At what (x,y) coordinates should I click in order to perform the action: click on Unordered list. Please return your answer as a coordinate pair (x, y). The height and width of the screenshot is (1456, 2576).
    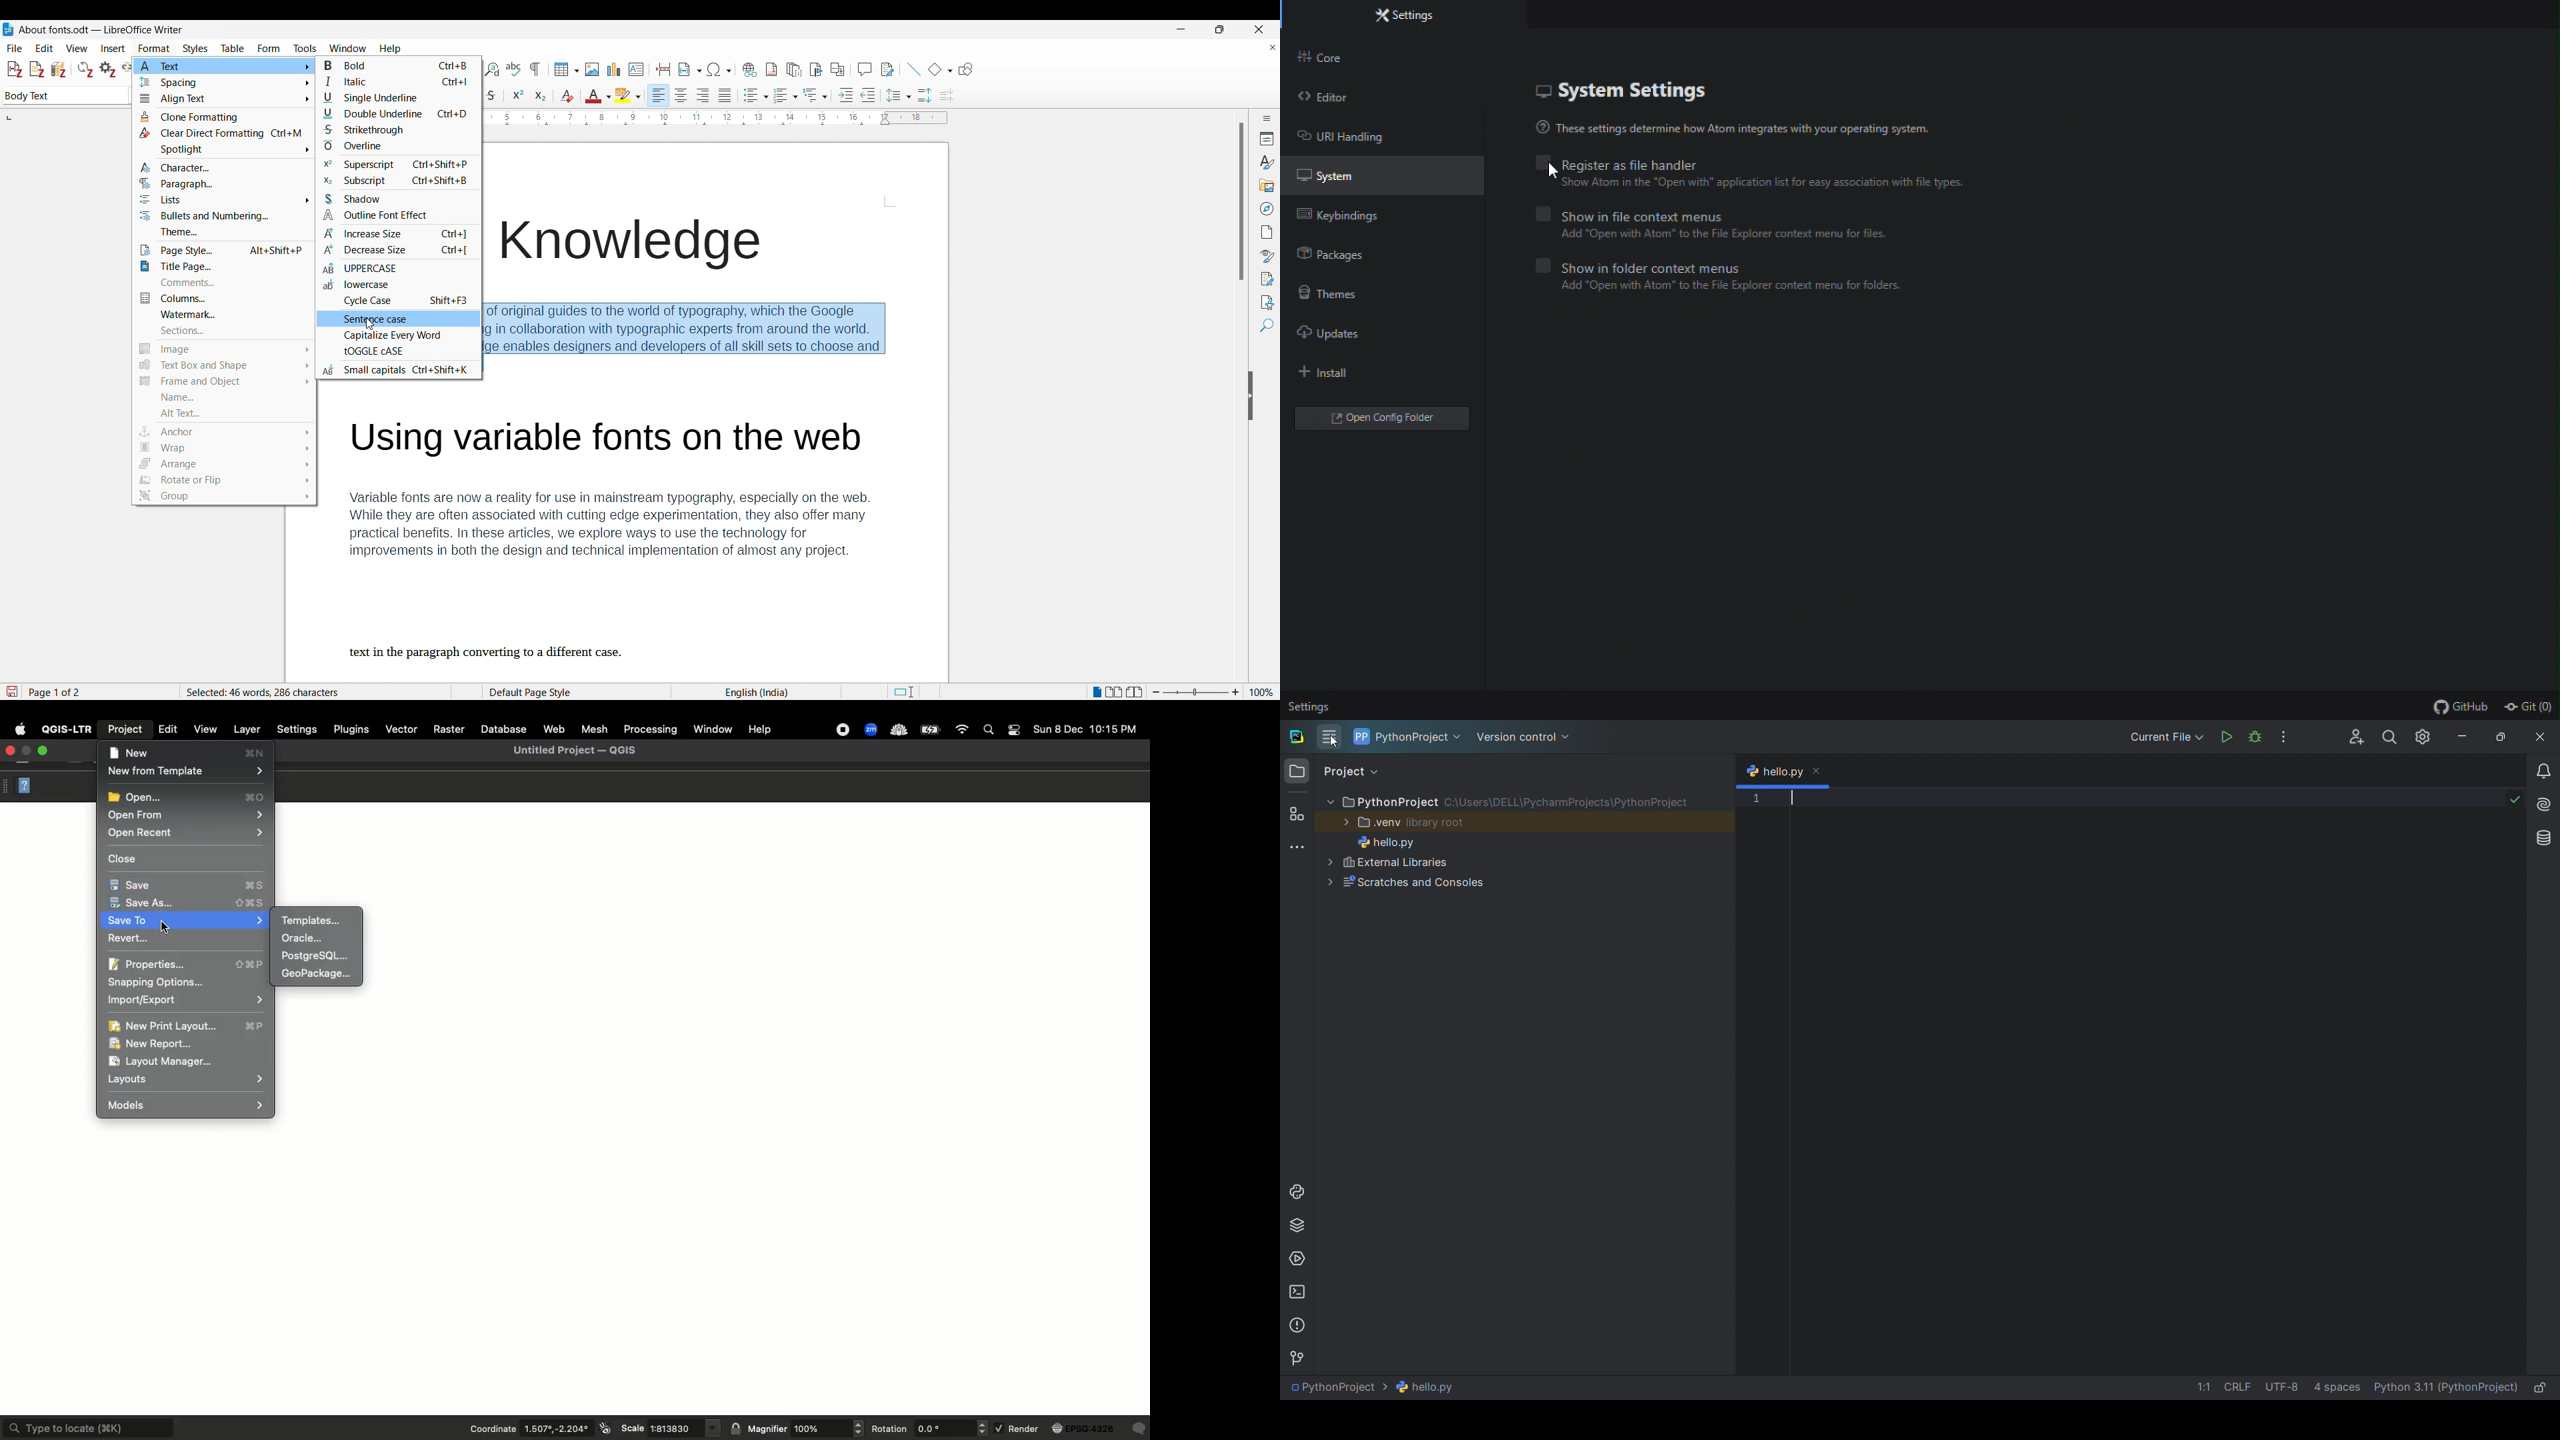
    Looking at the image, I should click on (755, 95).